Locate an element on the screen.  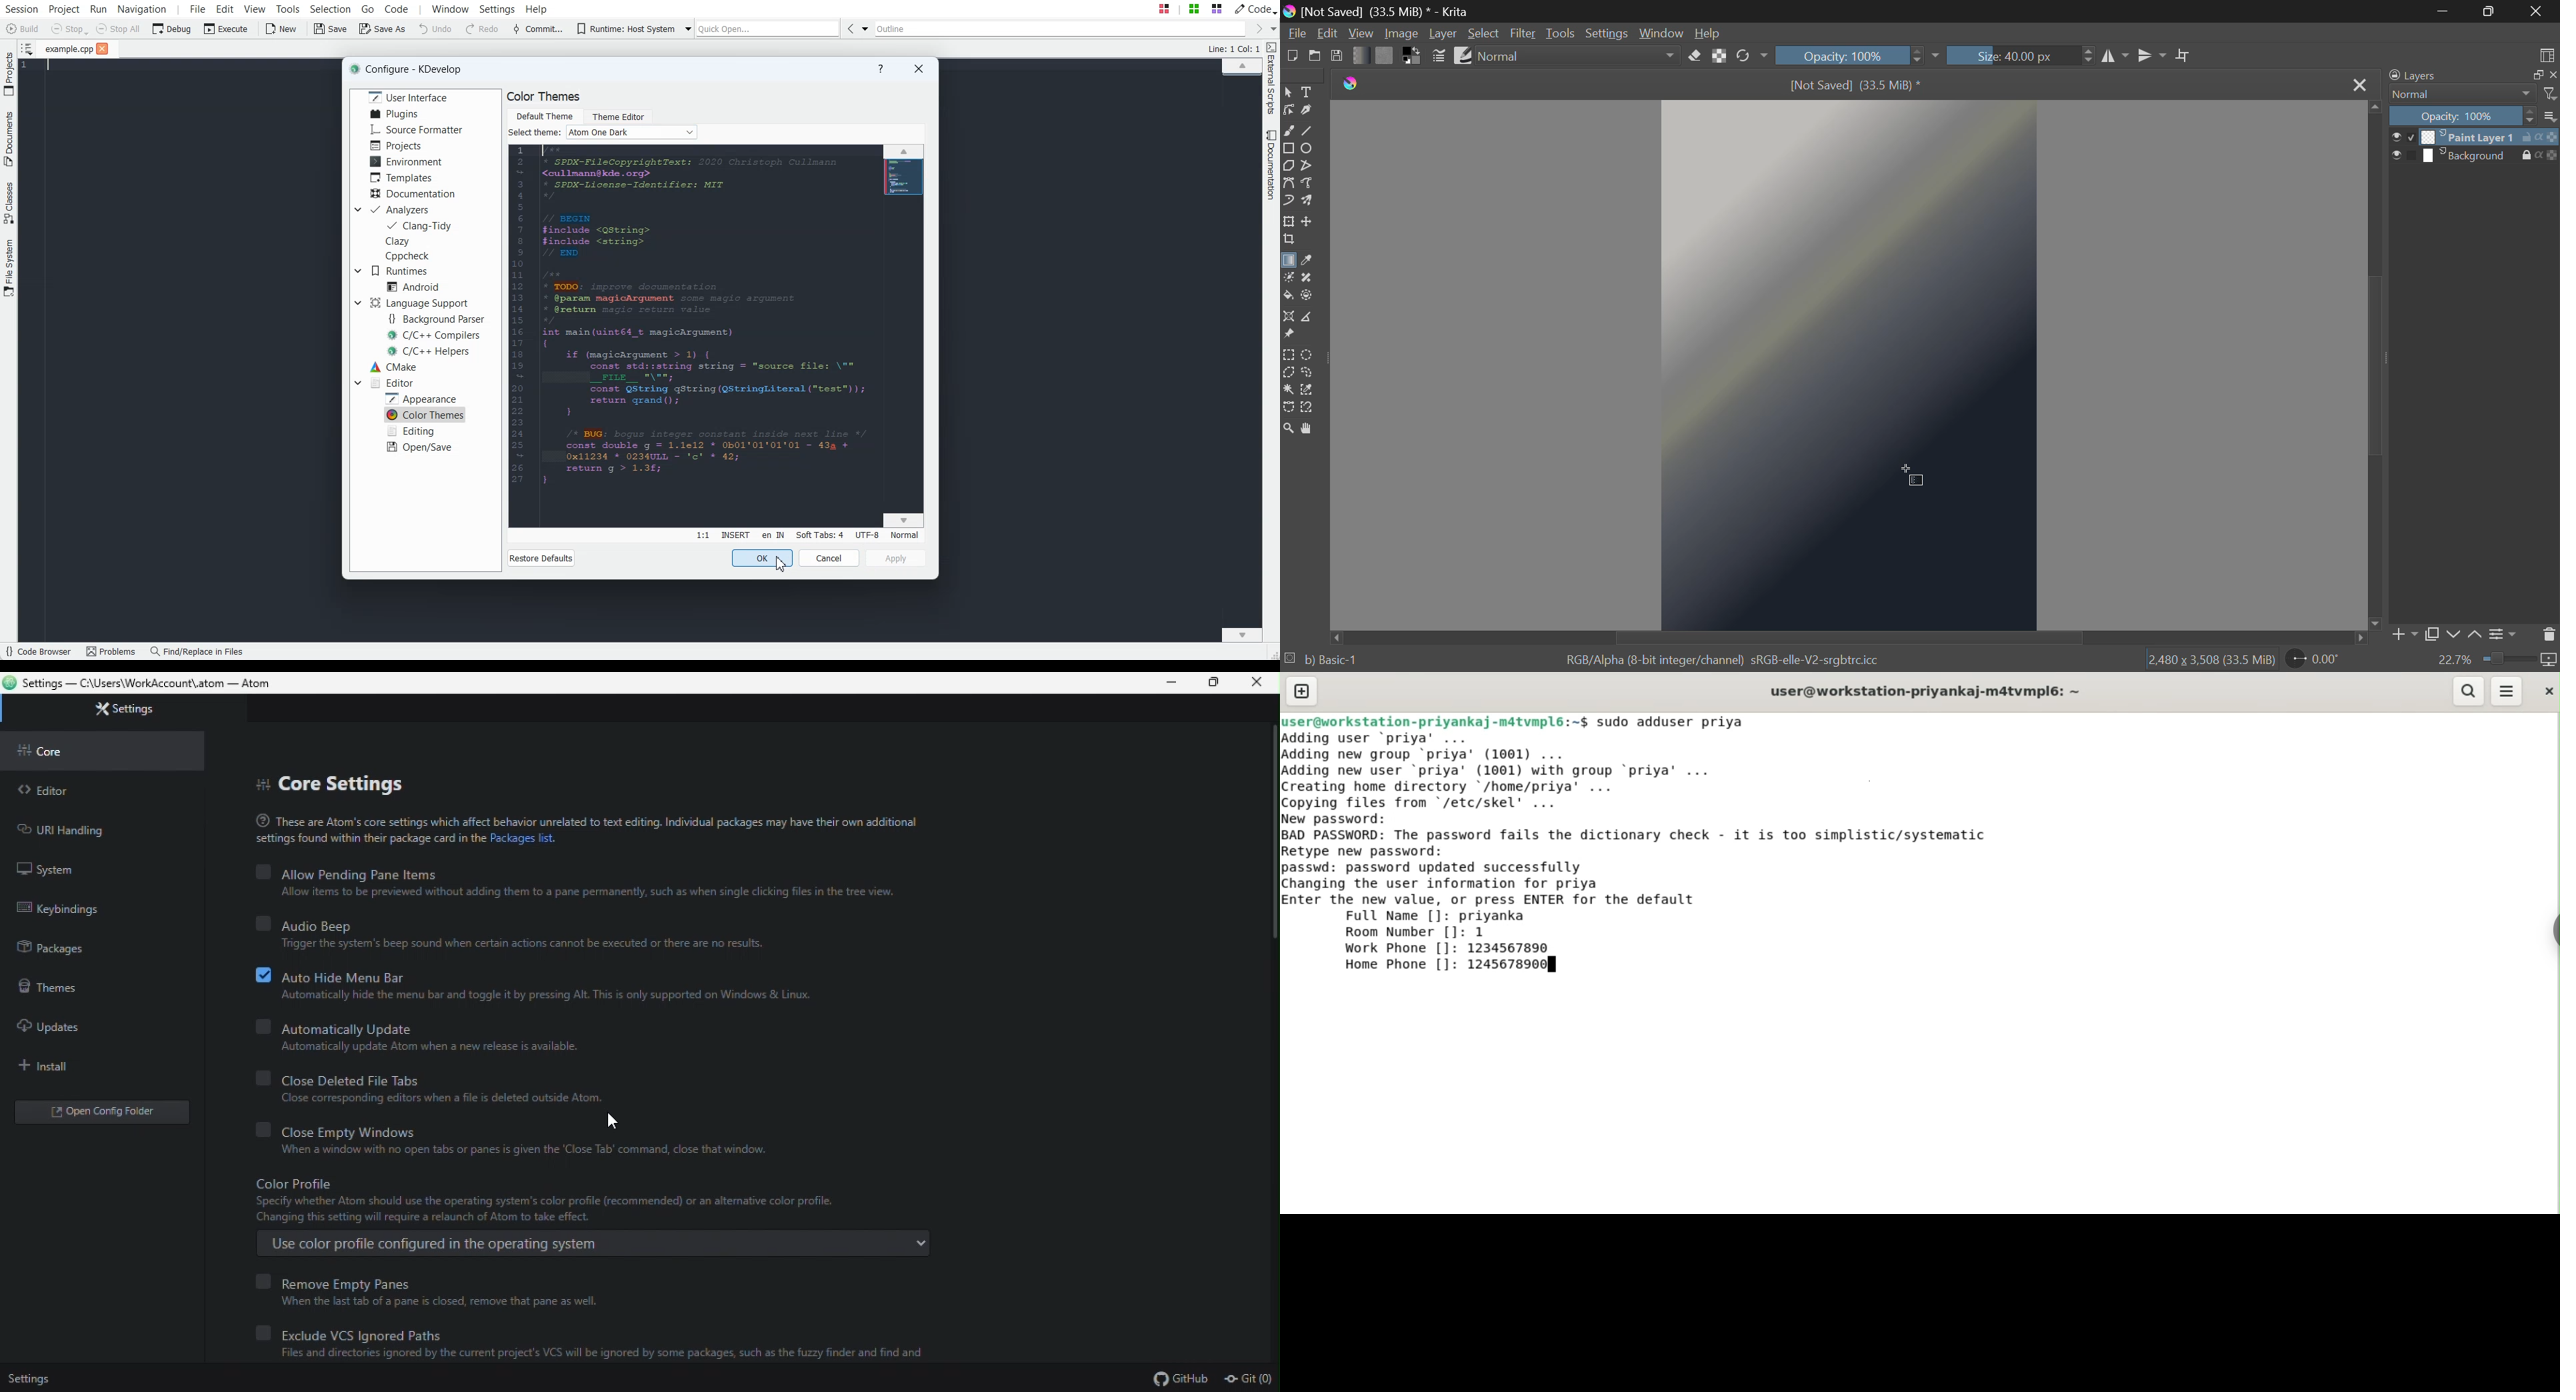
full screen is located at coordinates (2534, 75).